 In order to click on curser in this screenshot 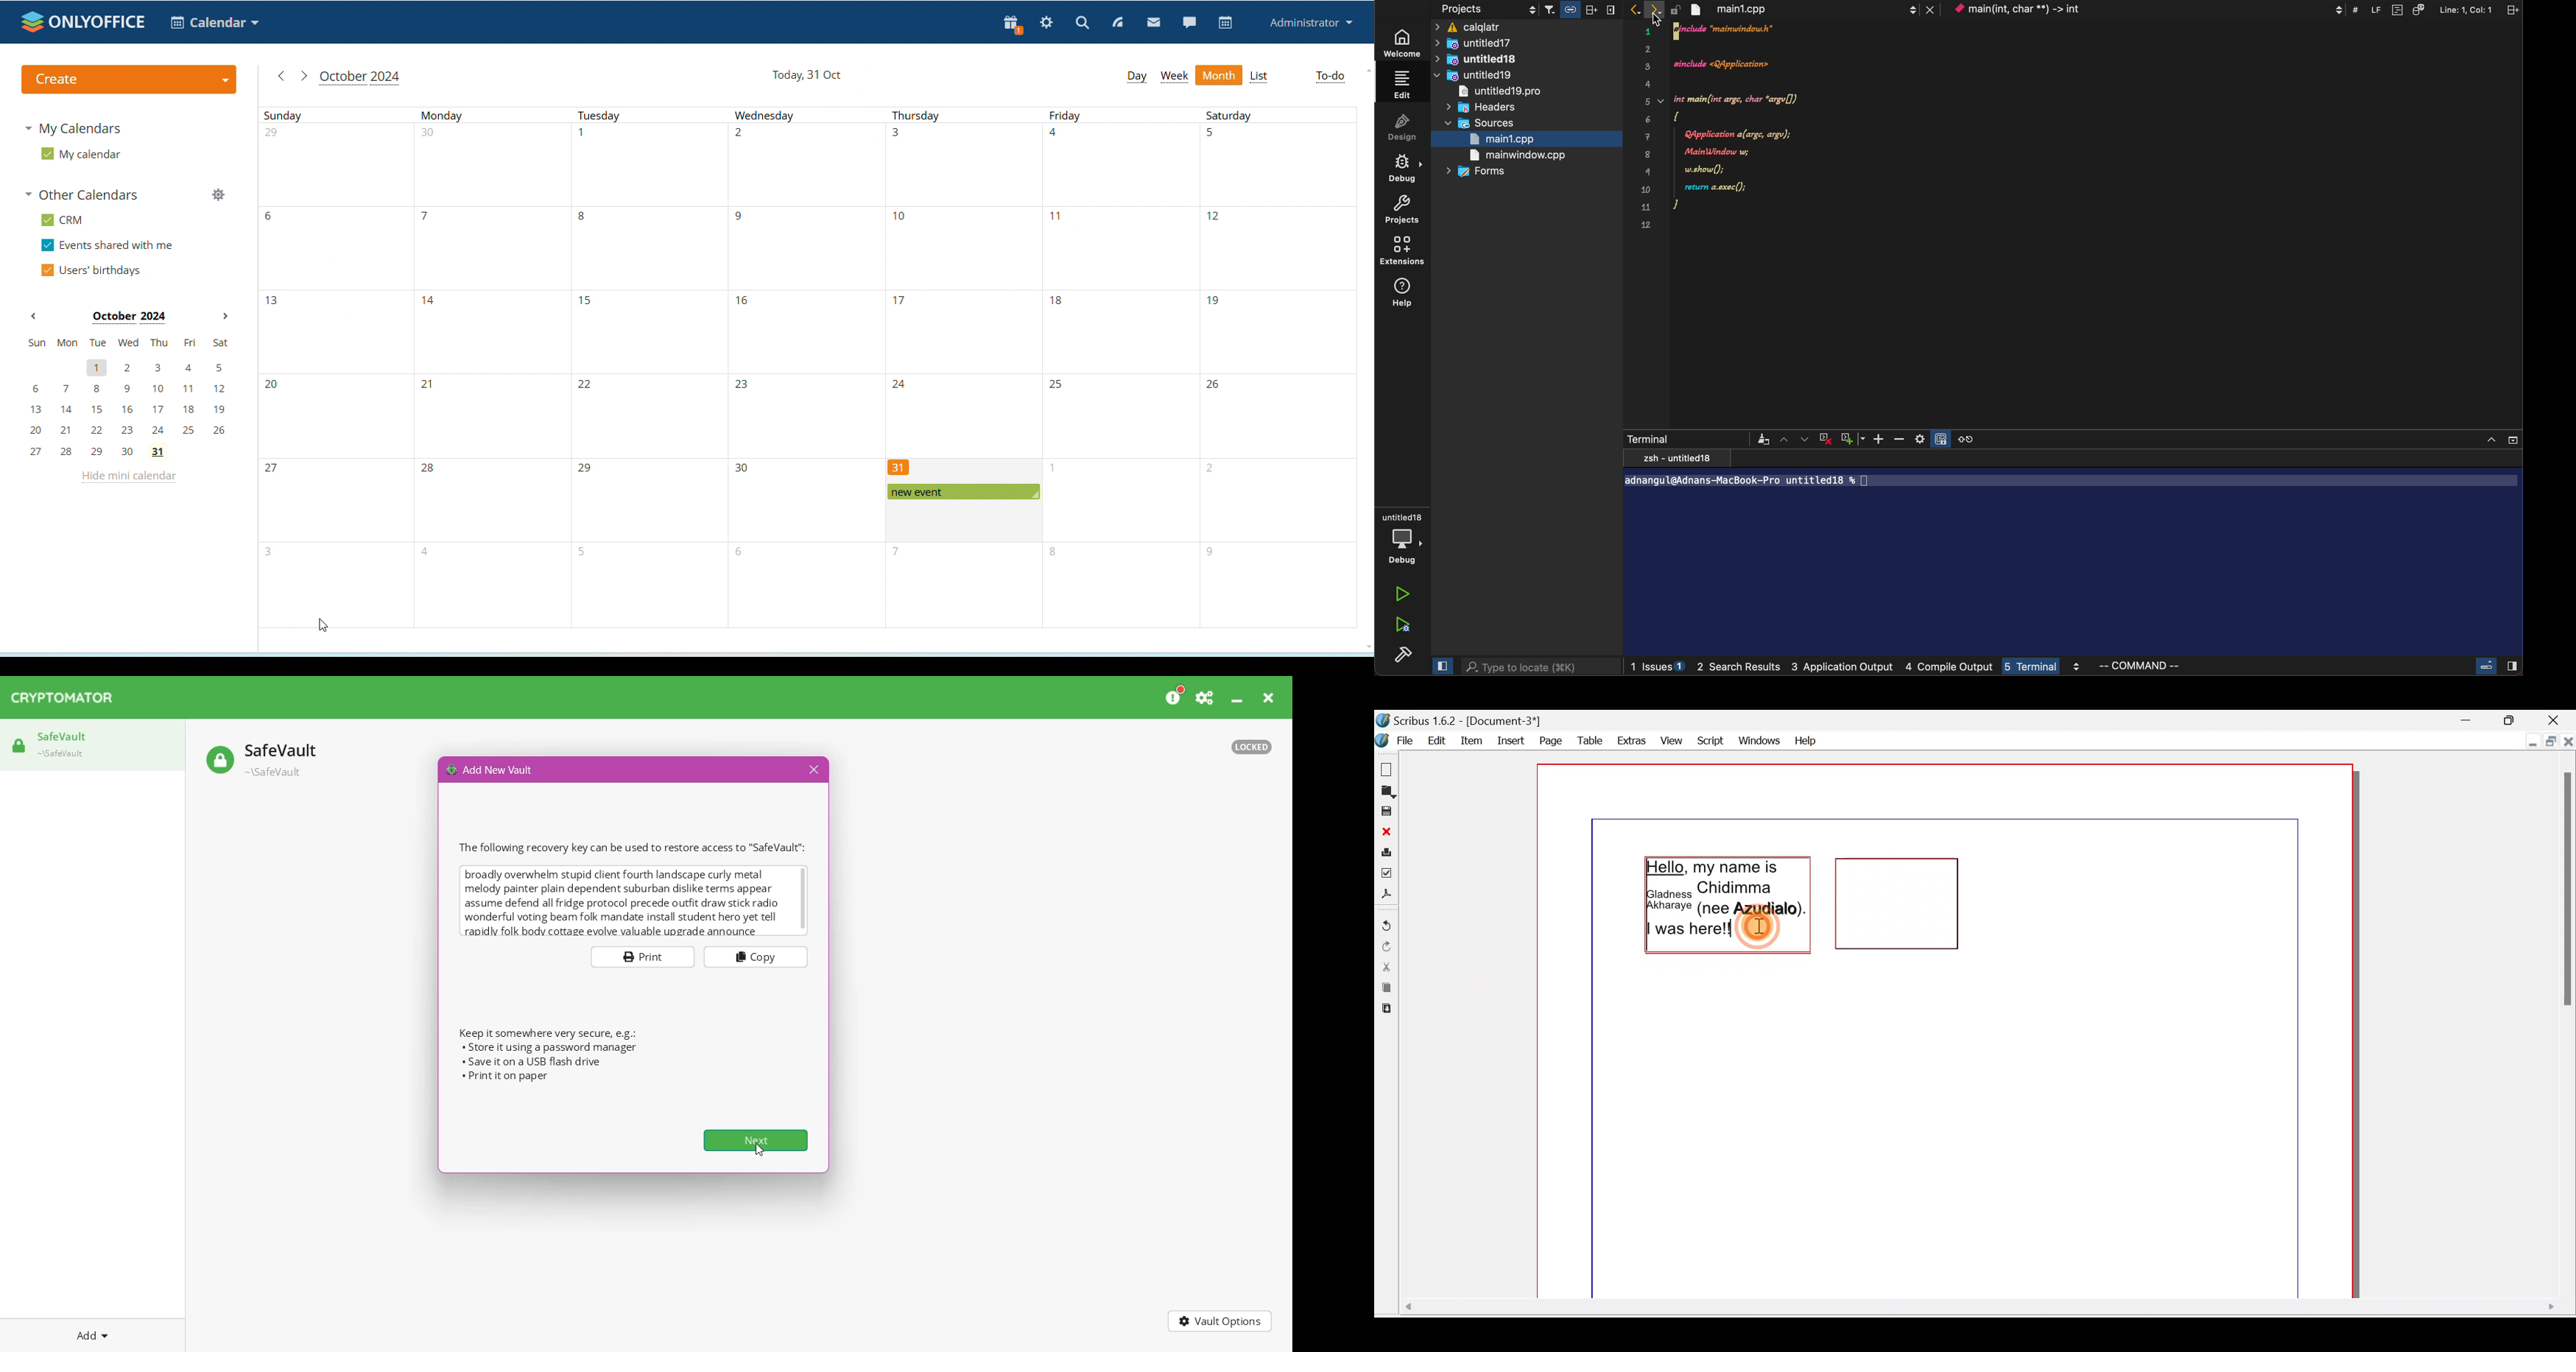, I will do `click(1663, 15)`.